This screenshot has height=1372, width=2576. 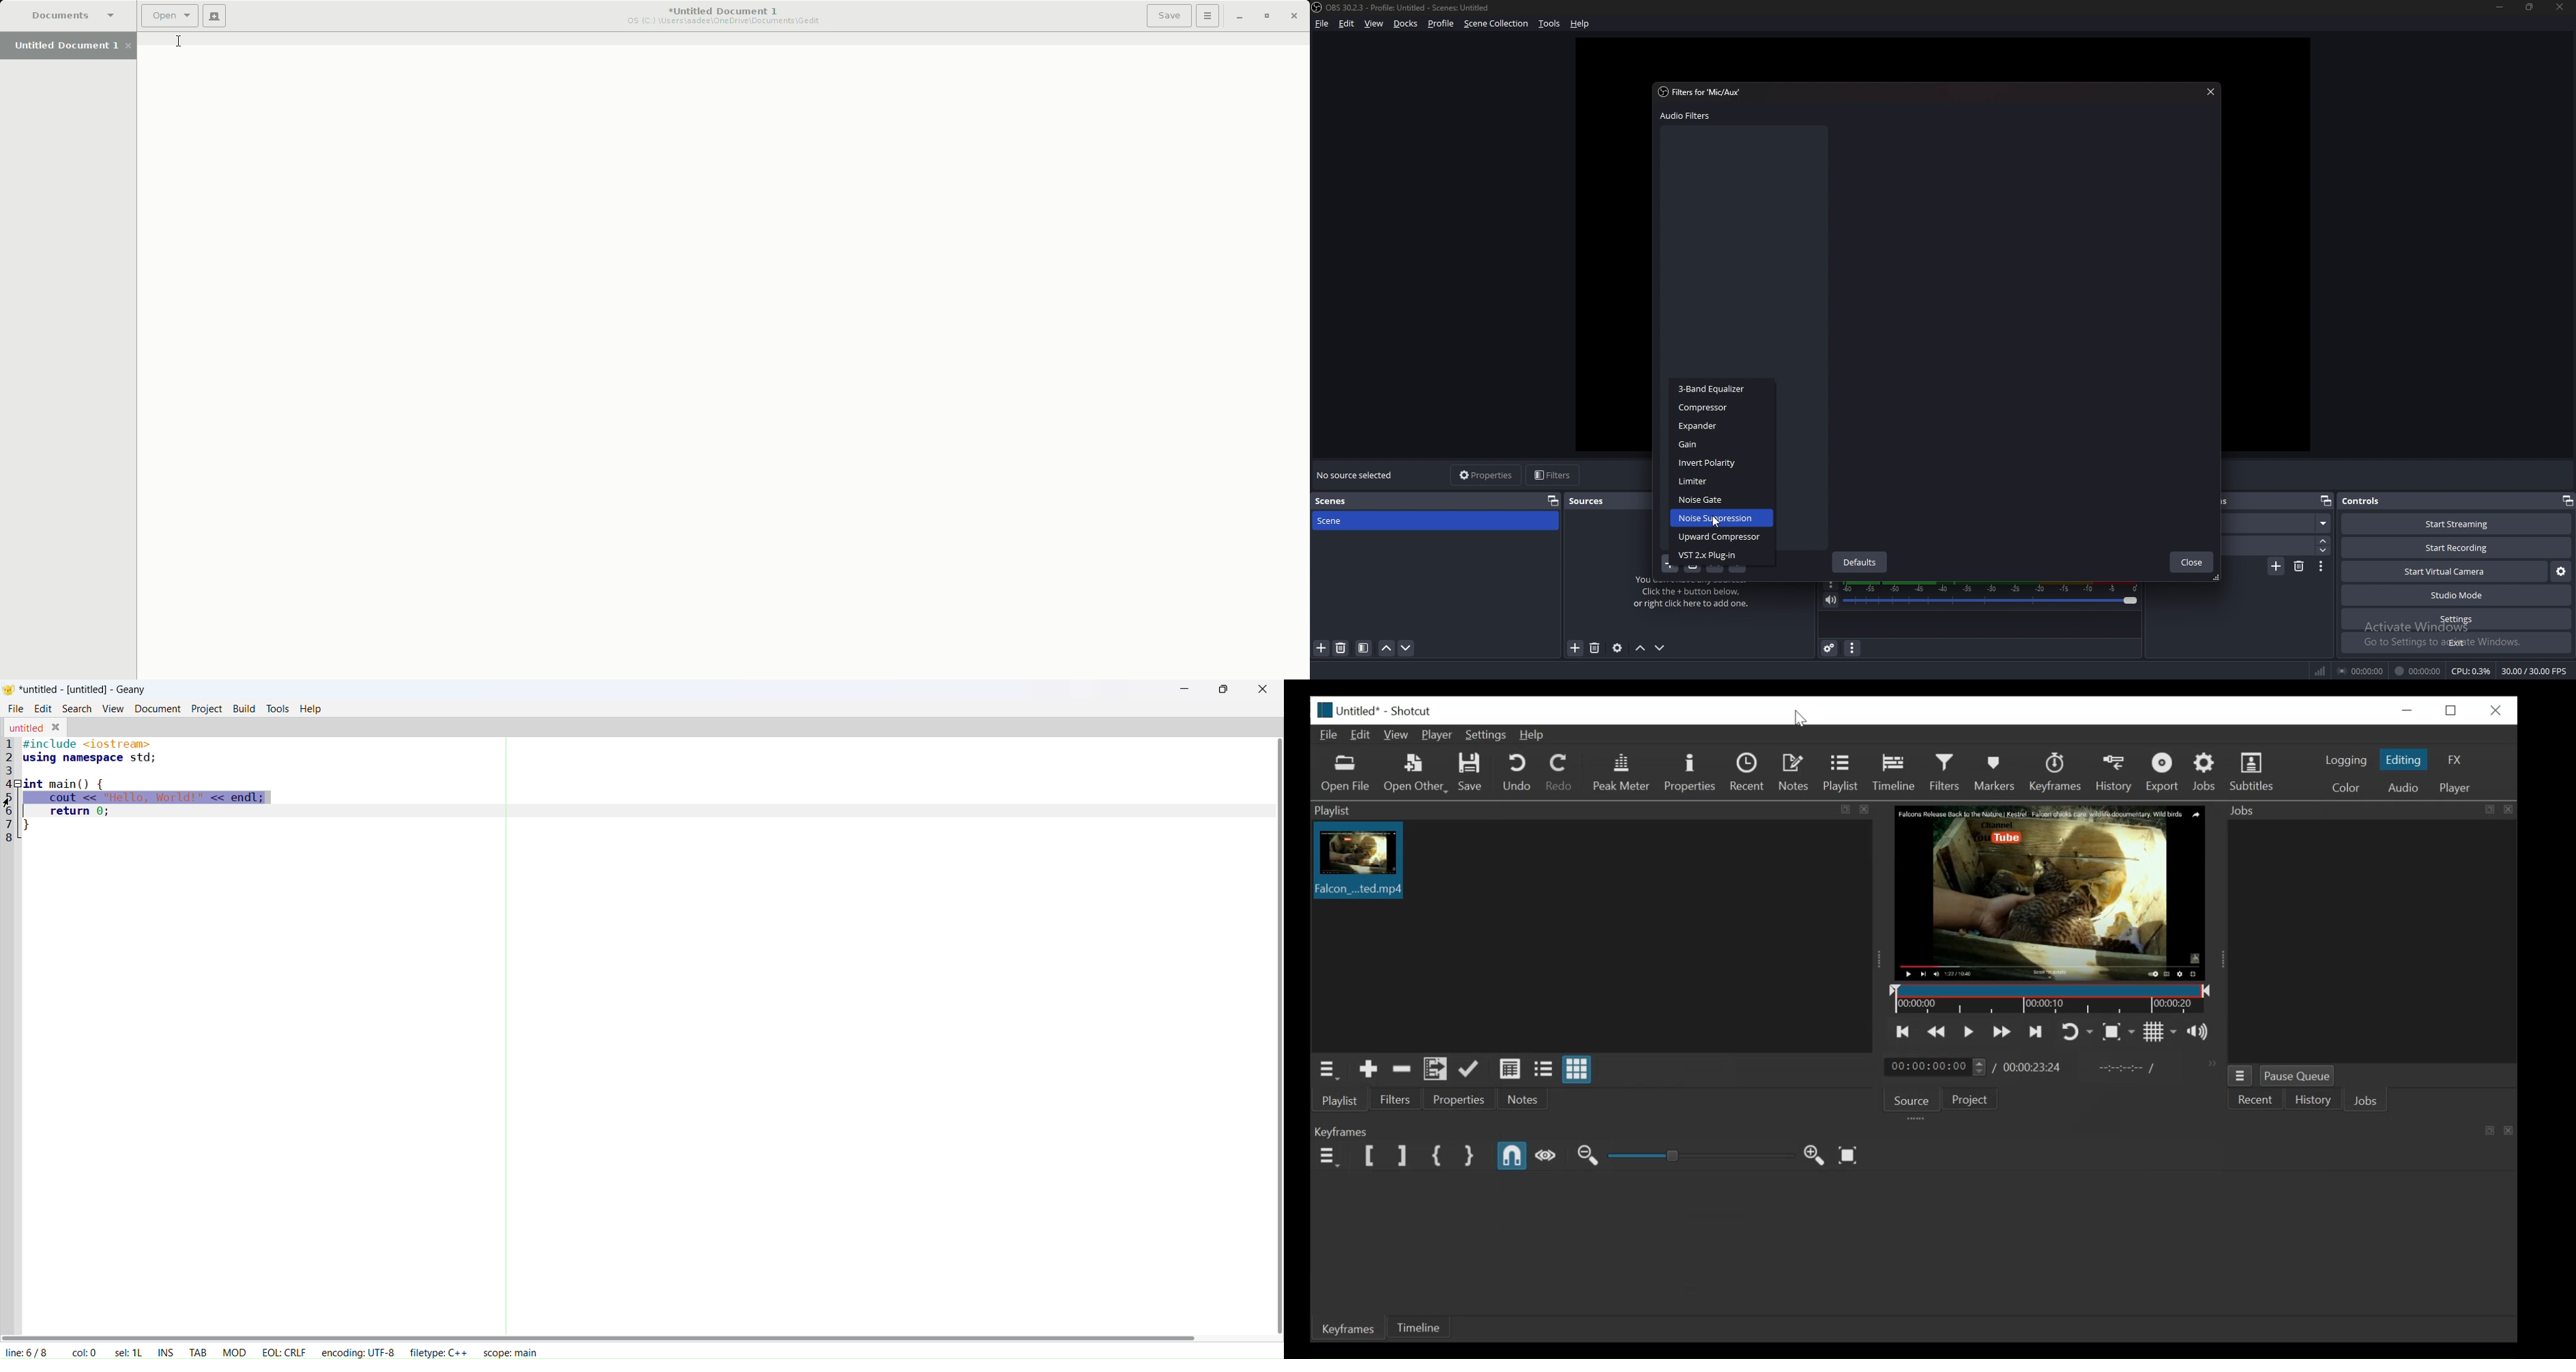 I want to click on tab, so click(x=198, y=1350).